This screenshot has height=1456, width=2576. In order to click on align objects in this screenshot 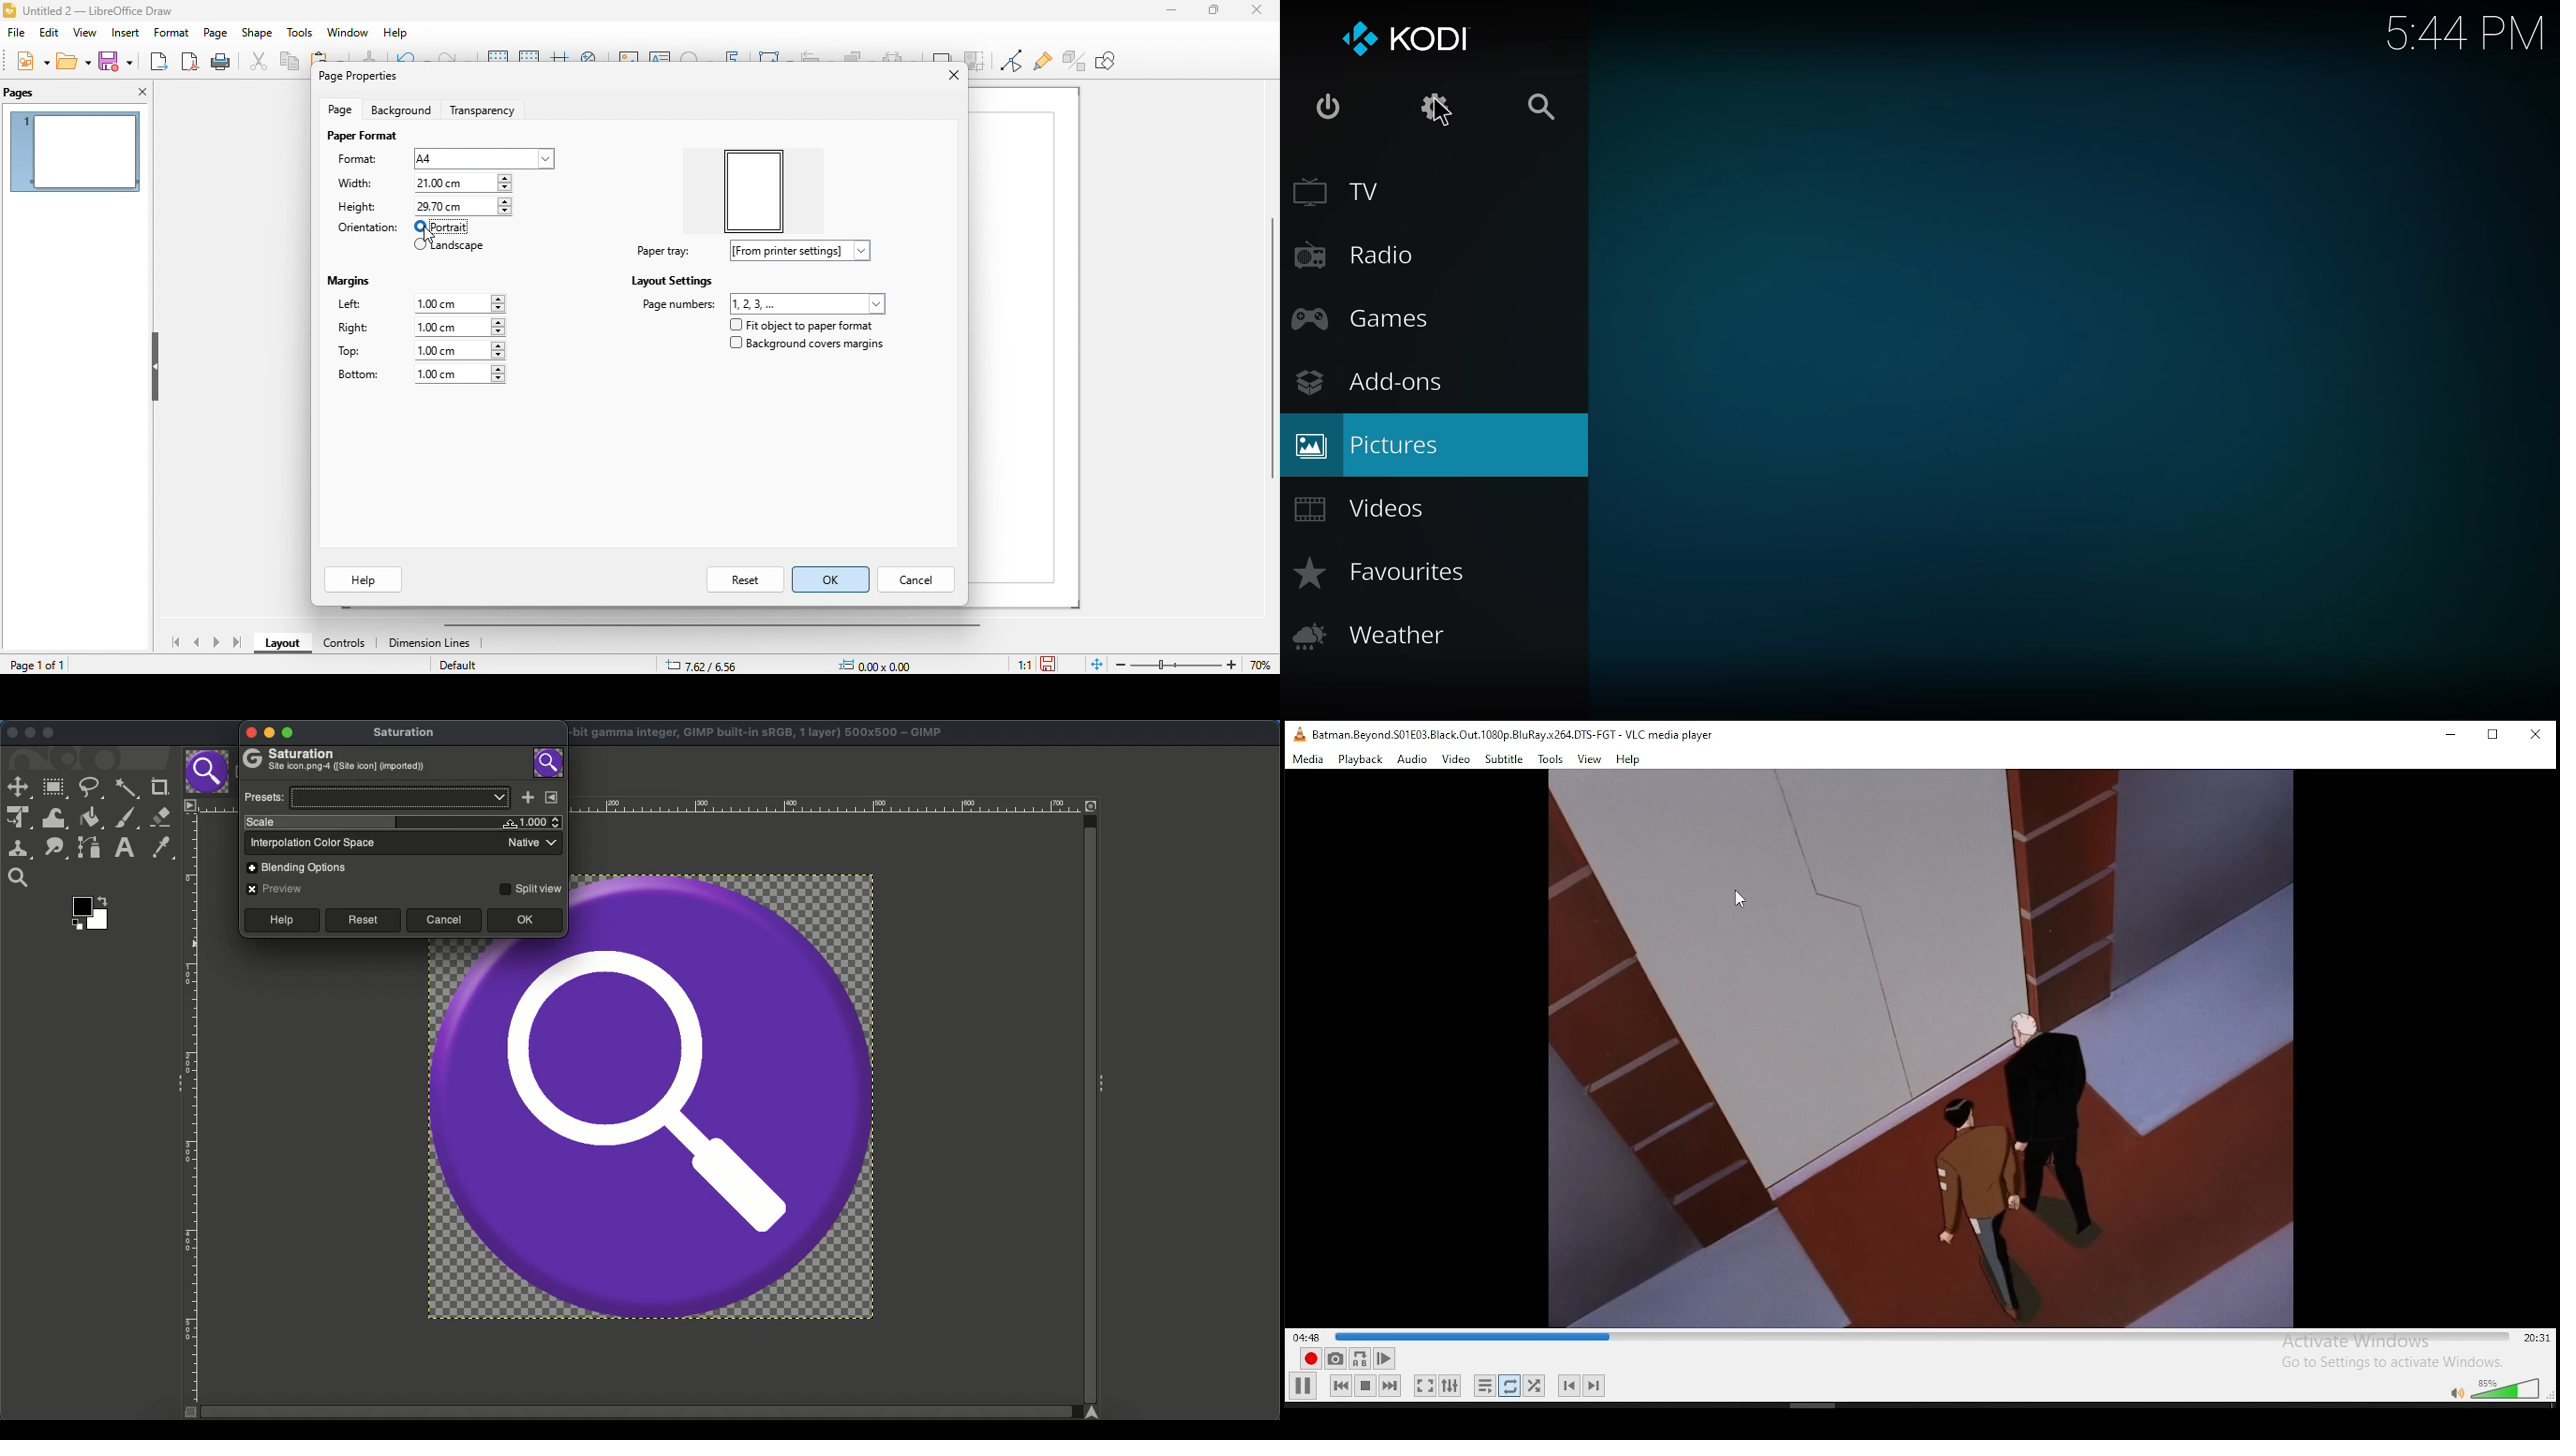, I will do `click(817, 57)`.